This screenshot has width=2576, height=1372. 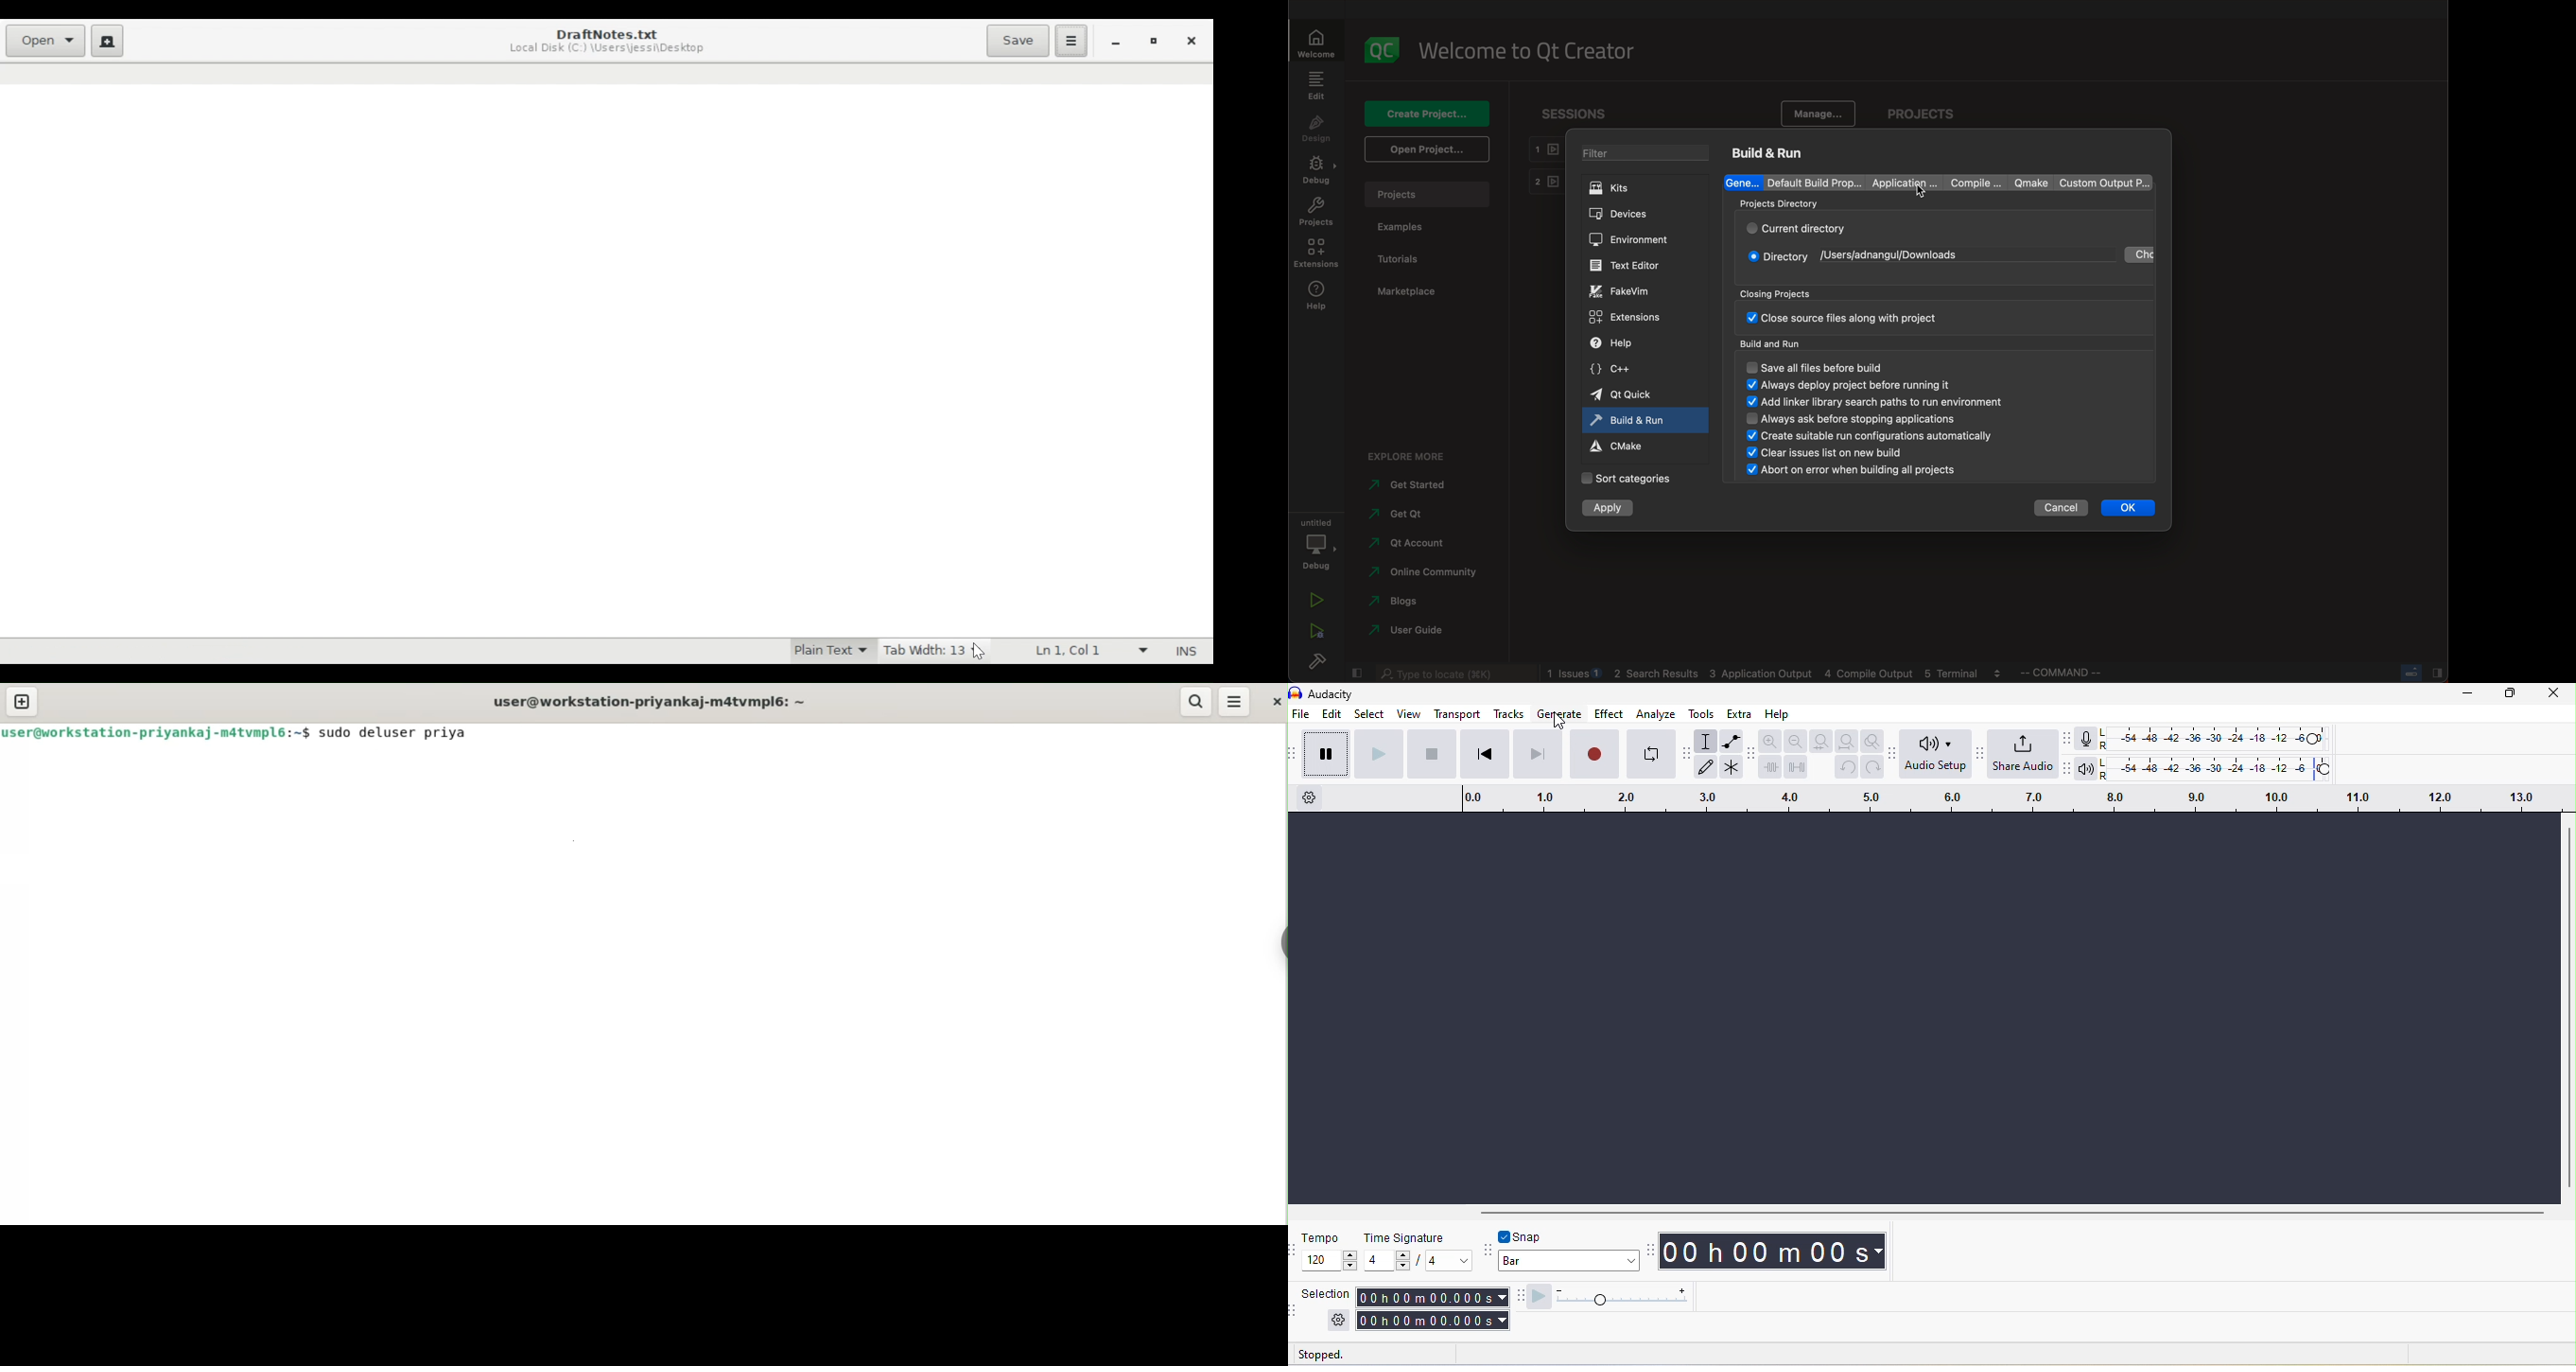 What do you see at coordinates (2099, 182) in the screenshot?
I see `custom output` at bounding box center [2099, 182].